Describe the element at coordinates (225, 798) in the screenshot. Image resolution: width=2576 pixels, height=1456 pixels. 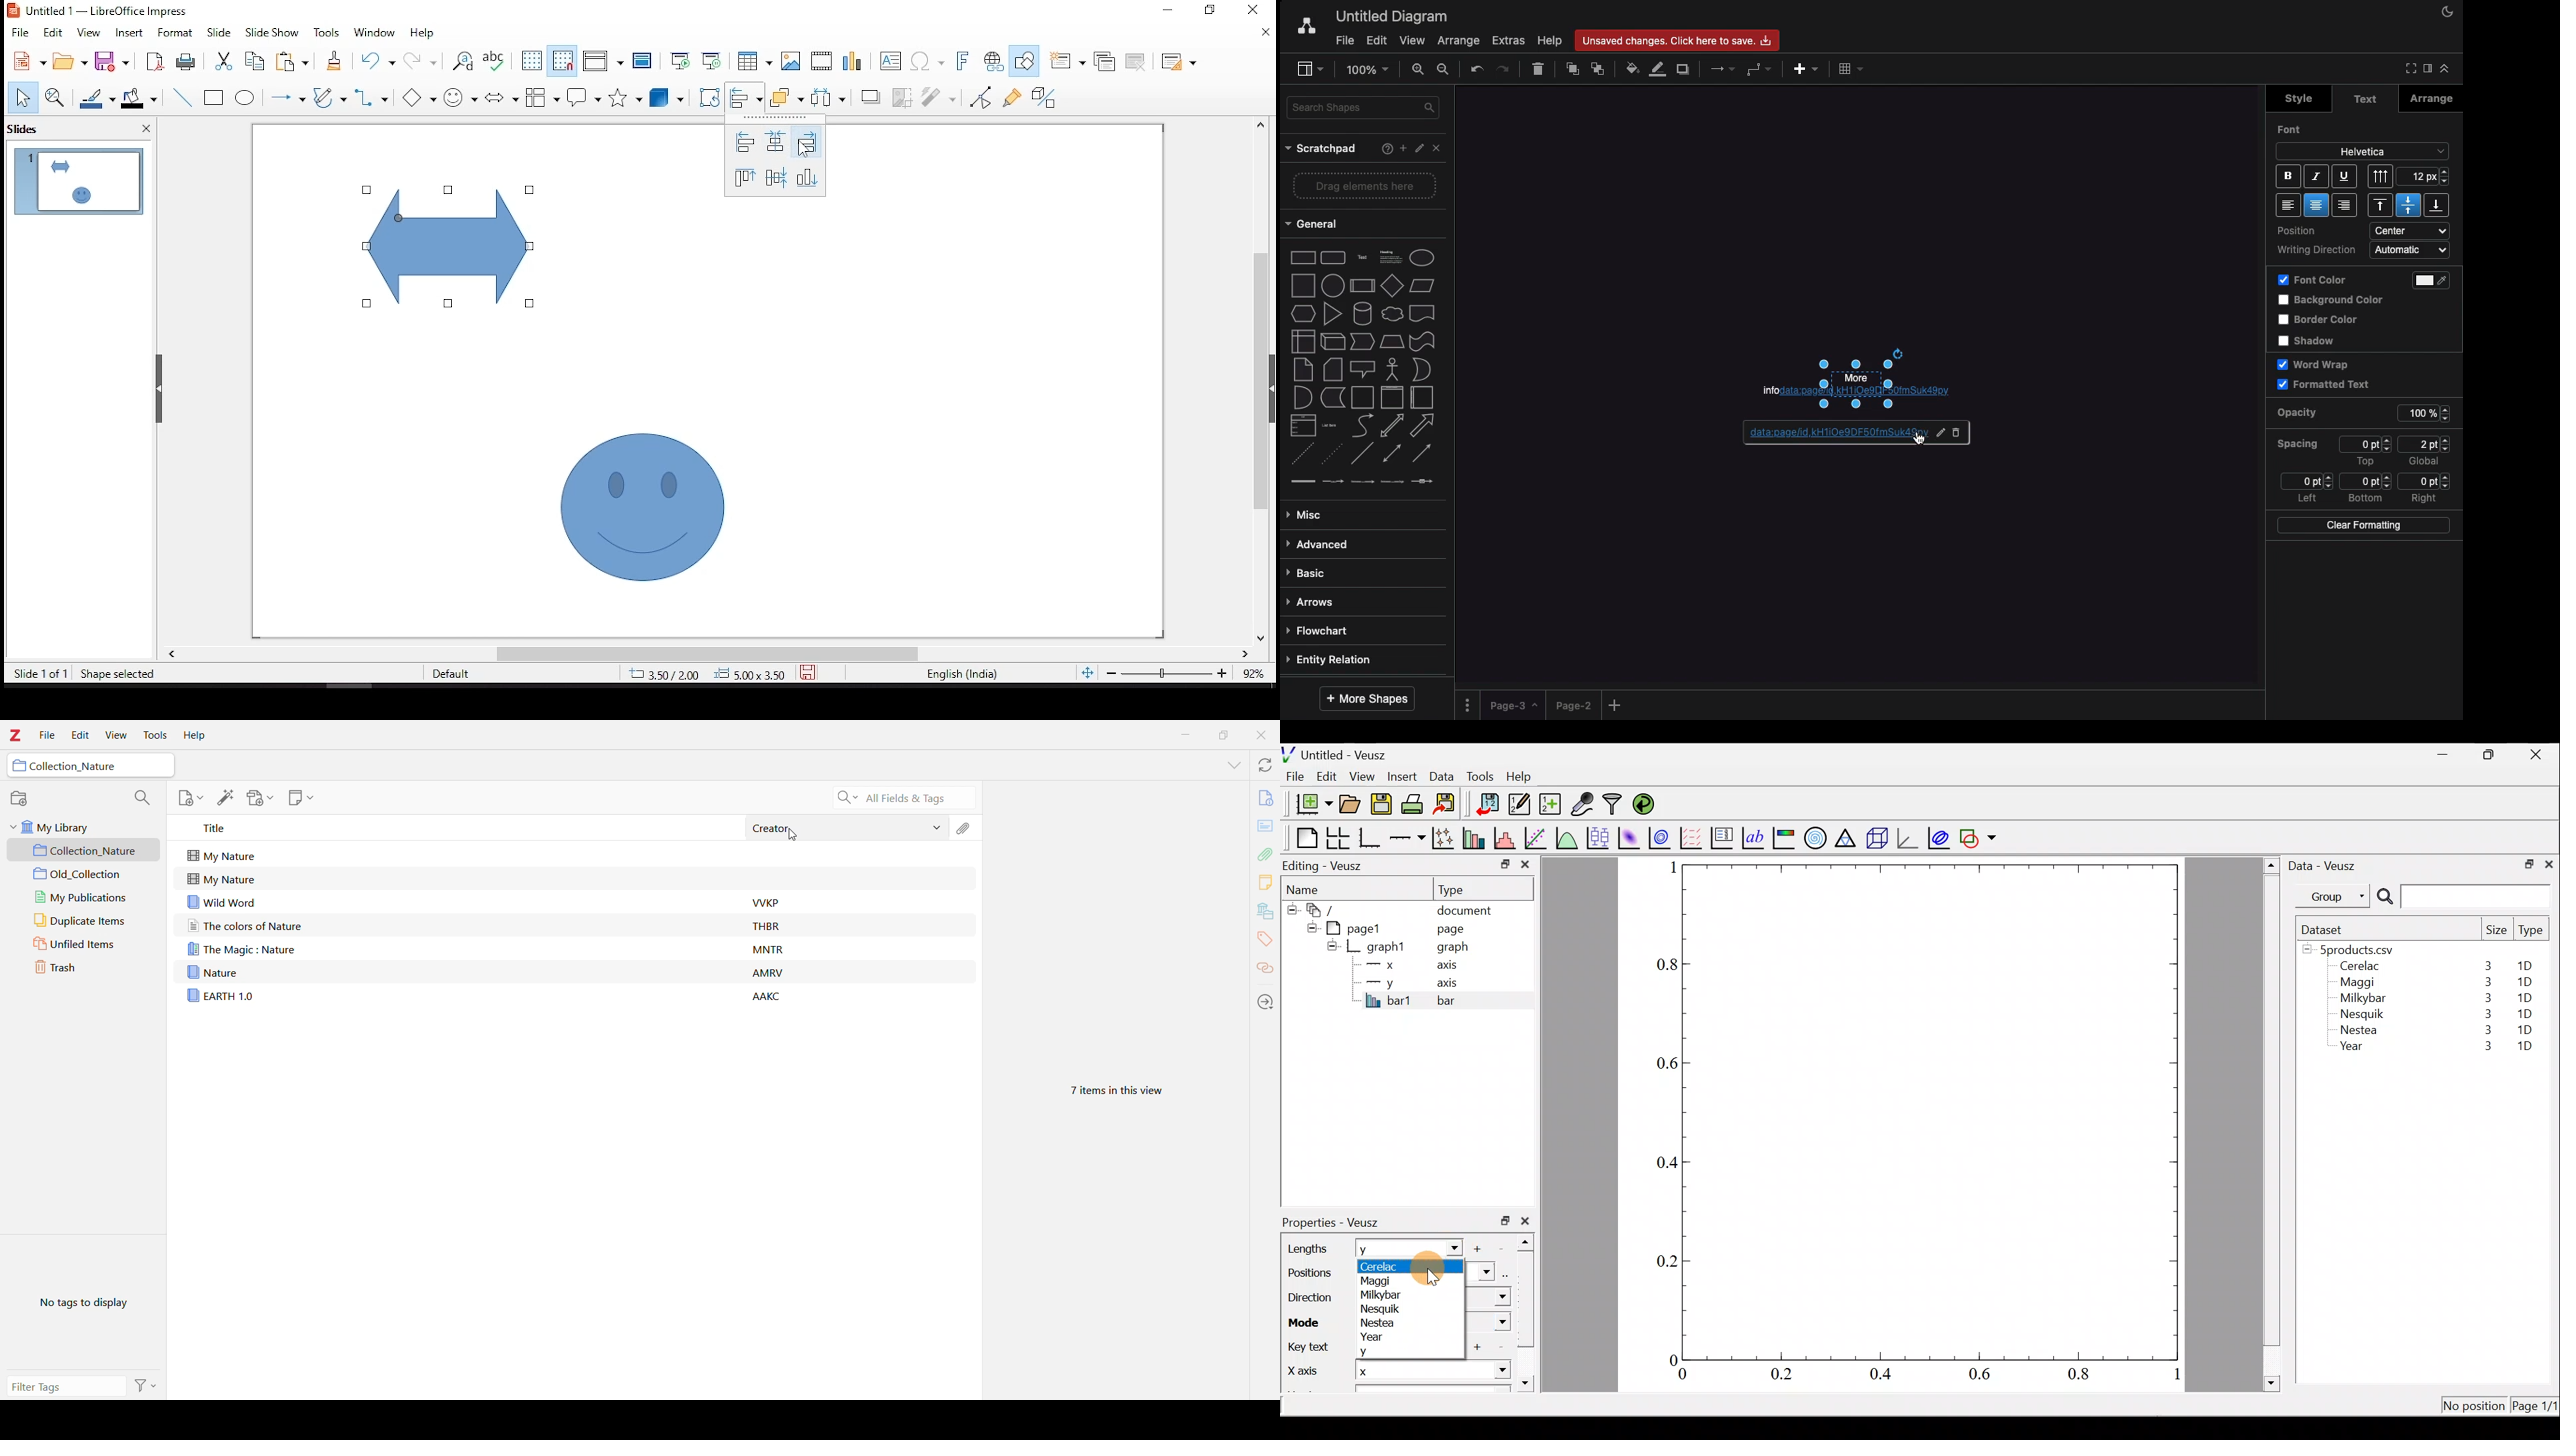
I see `Add Item(s) by Identifier` at that location.